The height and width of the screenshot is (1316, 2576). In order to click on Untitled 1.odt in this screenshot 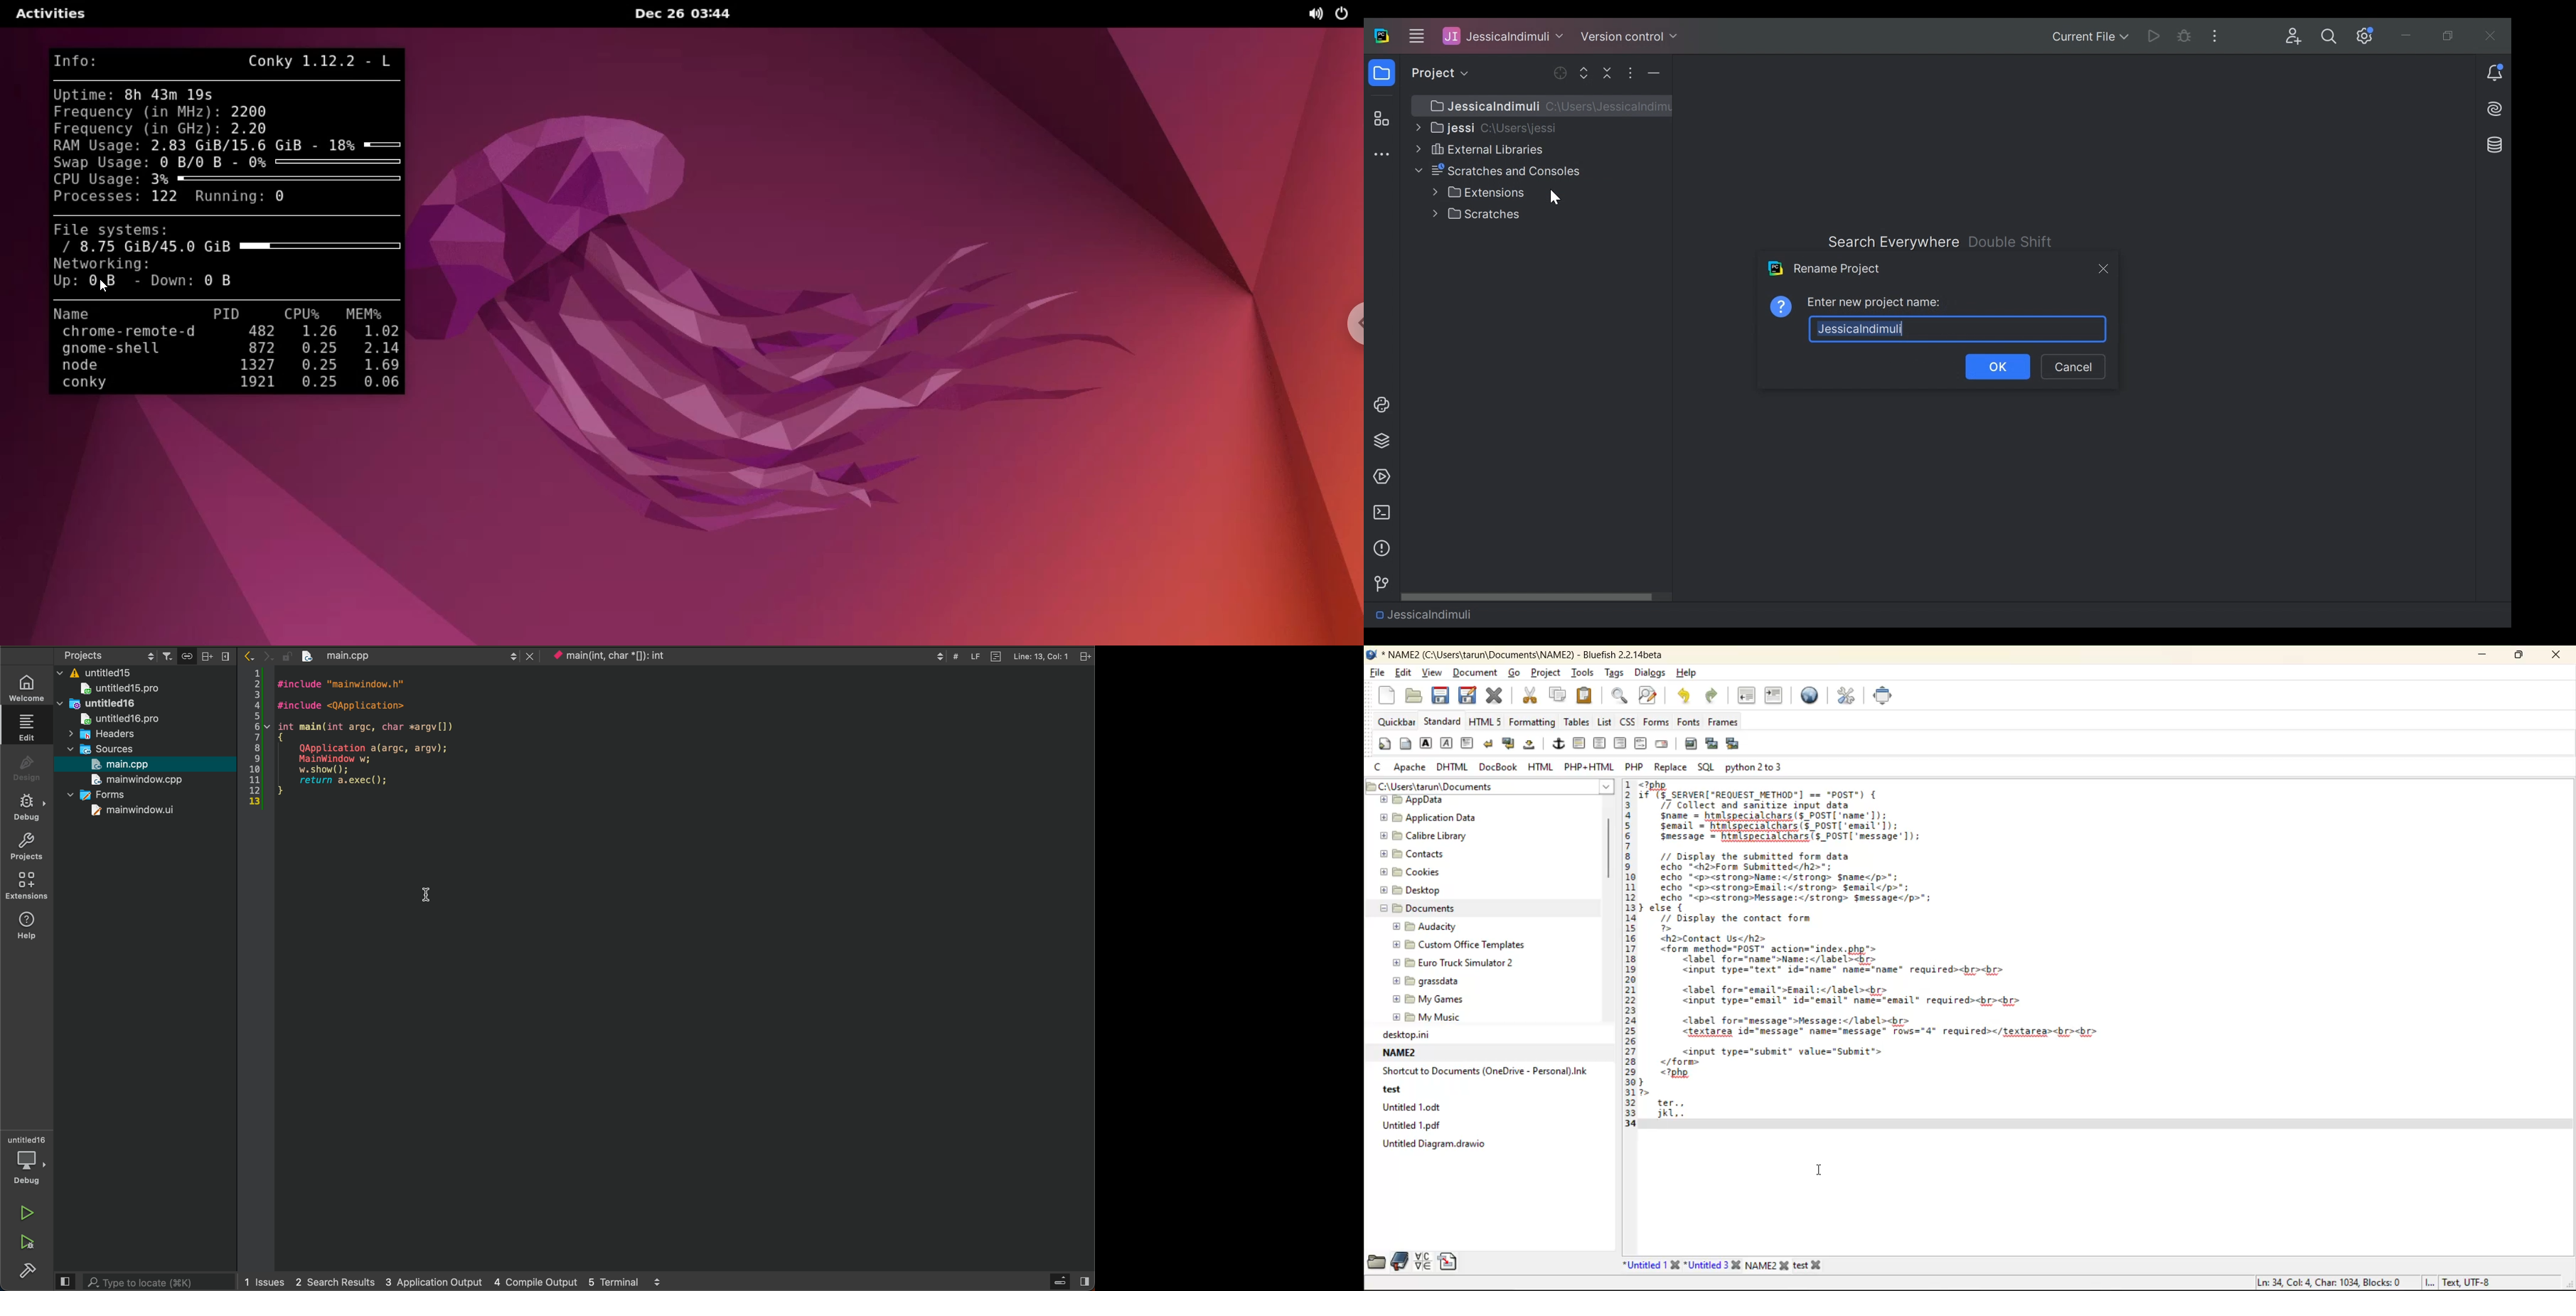, I will do `click(1413, 1109)`.